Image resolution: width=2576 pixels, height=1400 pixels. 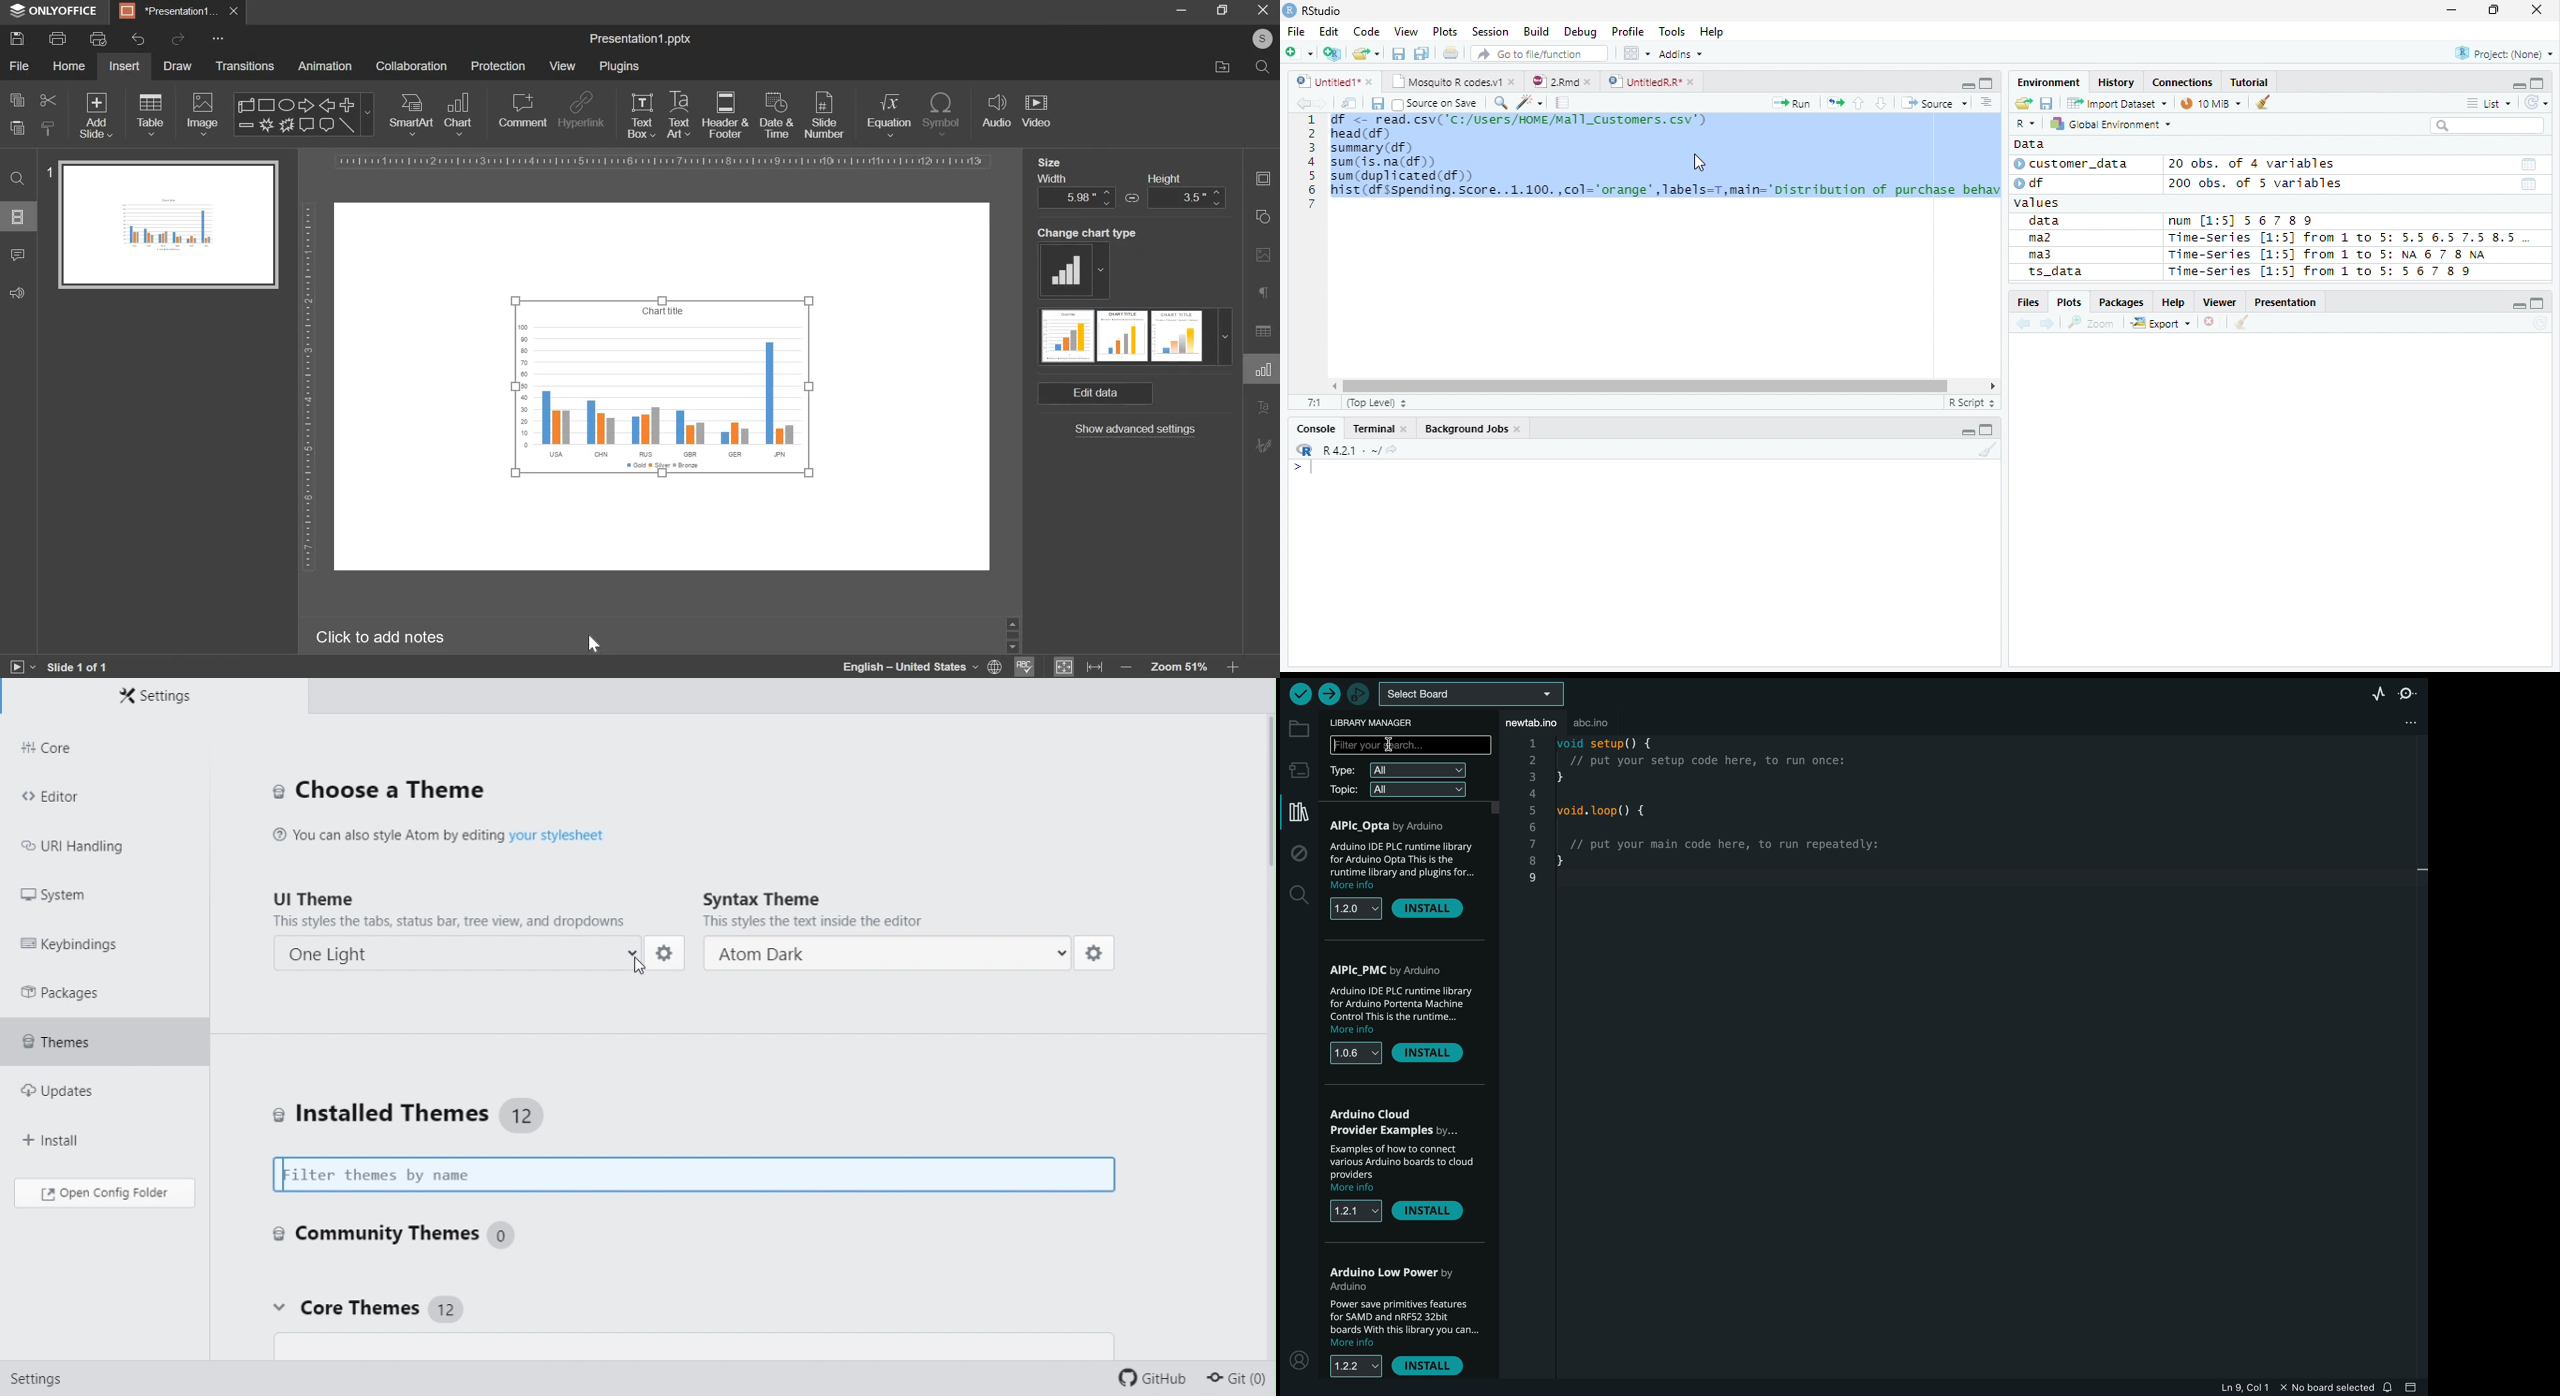 What do you see at coordinates (2174, 304) in the screenshot?
I see `Help` at bounding box center [2174, 304].